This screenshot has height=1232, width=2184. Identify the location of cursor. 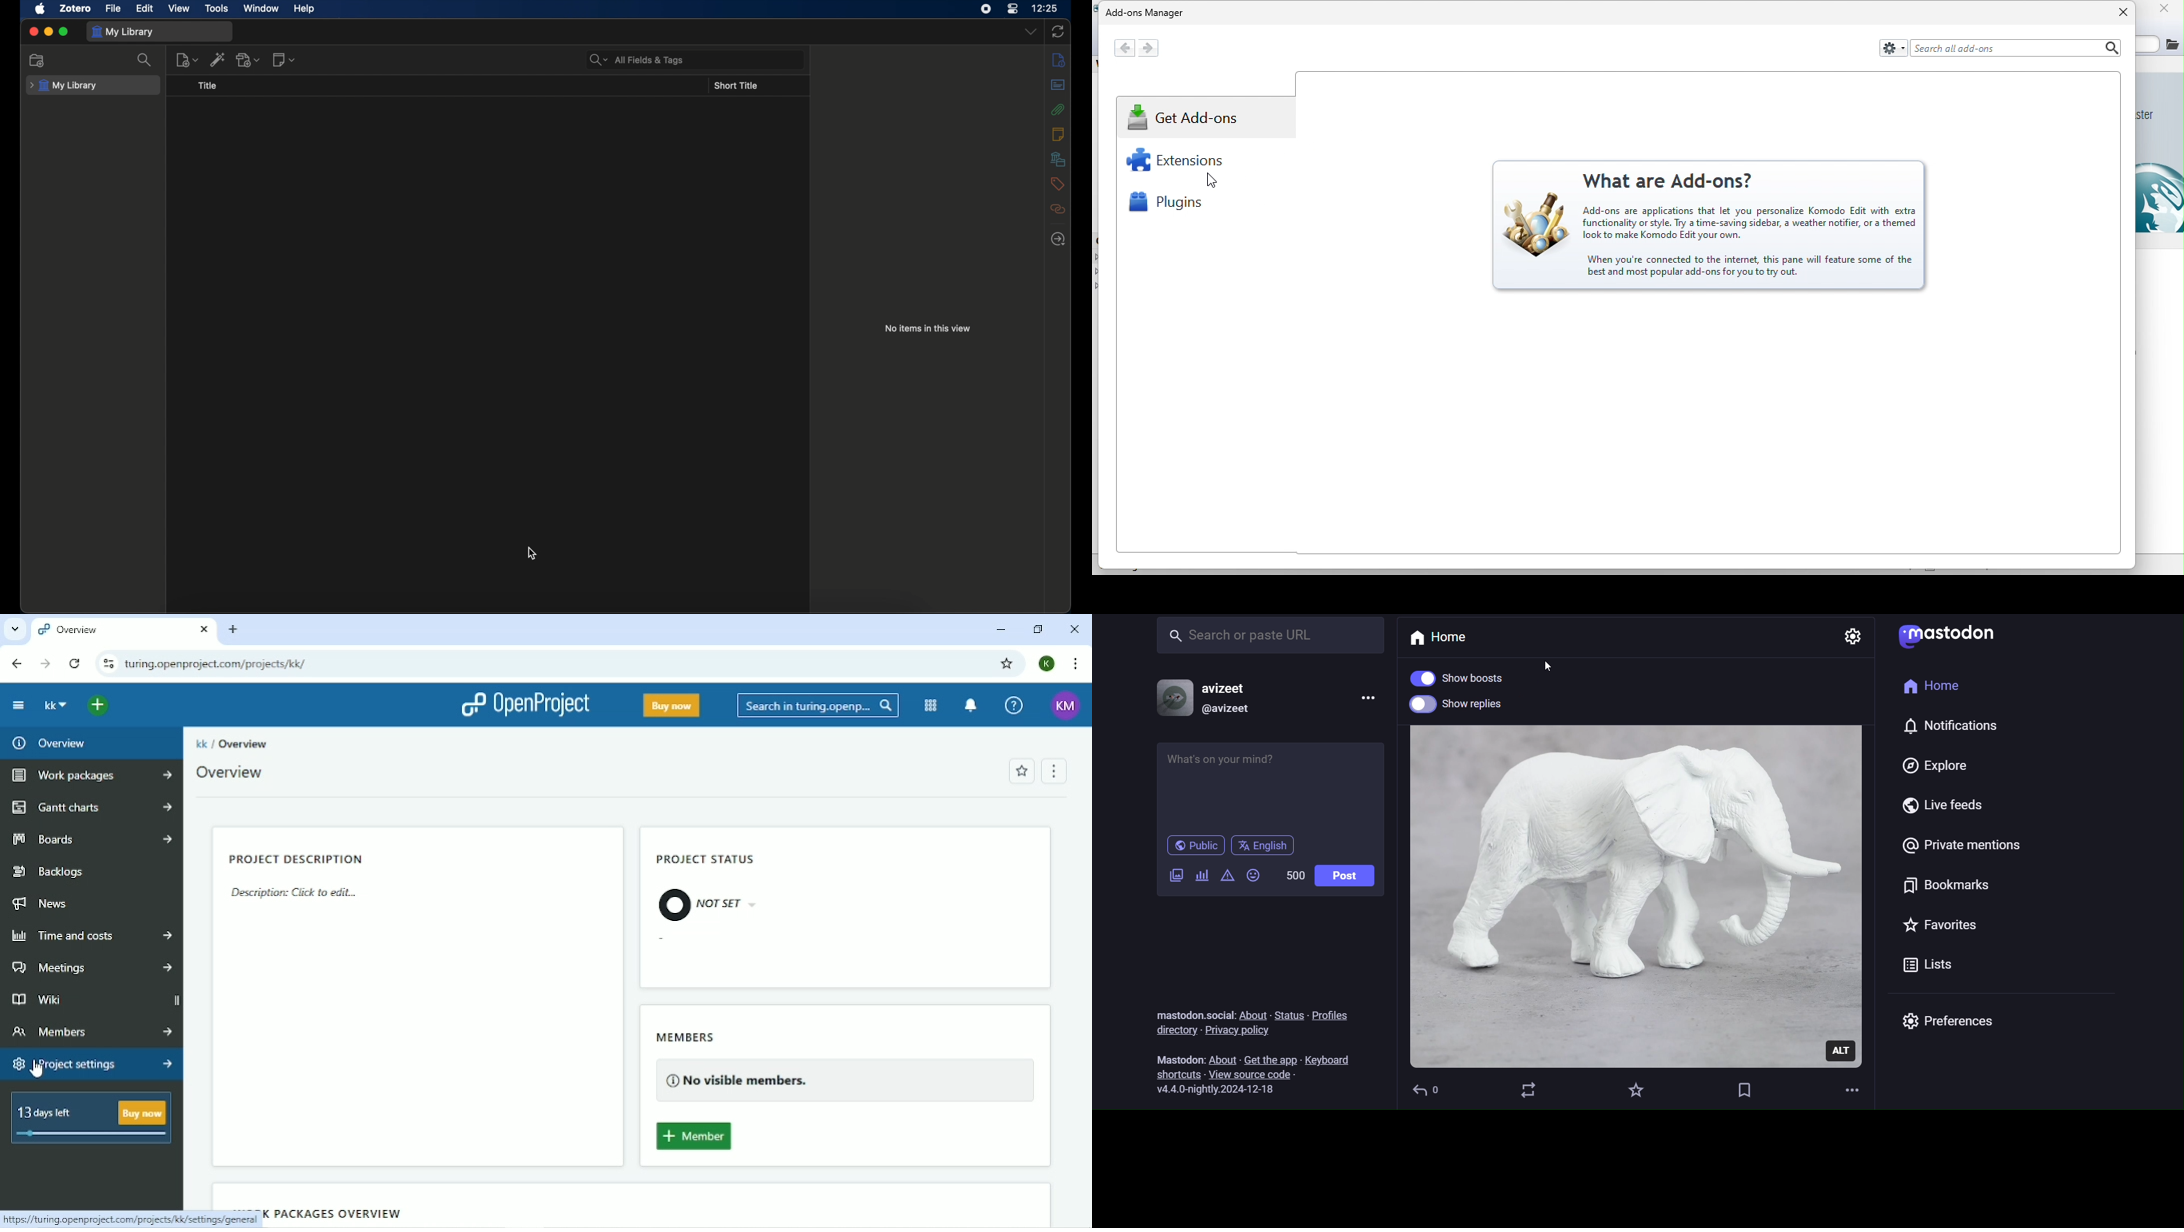
(532, 553).